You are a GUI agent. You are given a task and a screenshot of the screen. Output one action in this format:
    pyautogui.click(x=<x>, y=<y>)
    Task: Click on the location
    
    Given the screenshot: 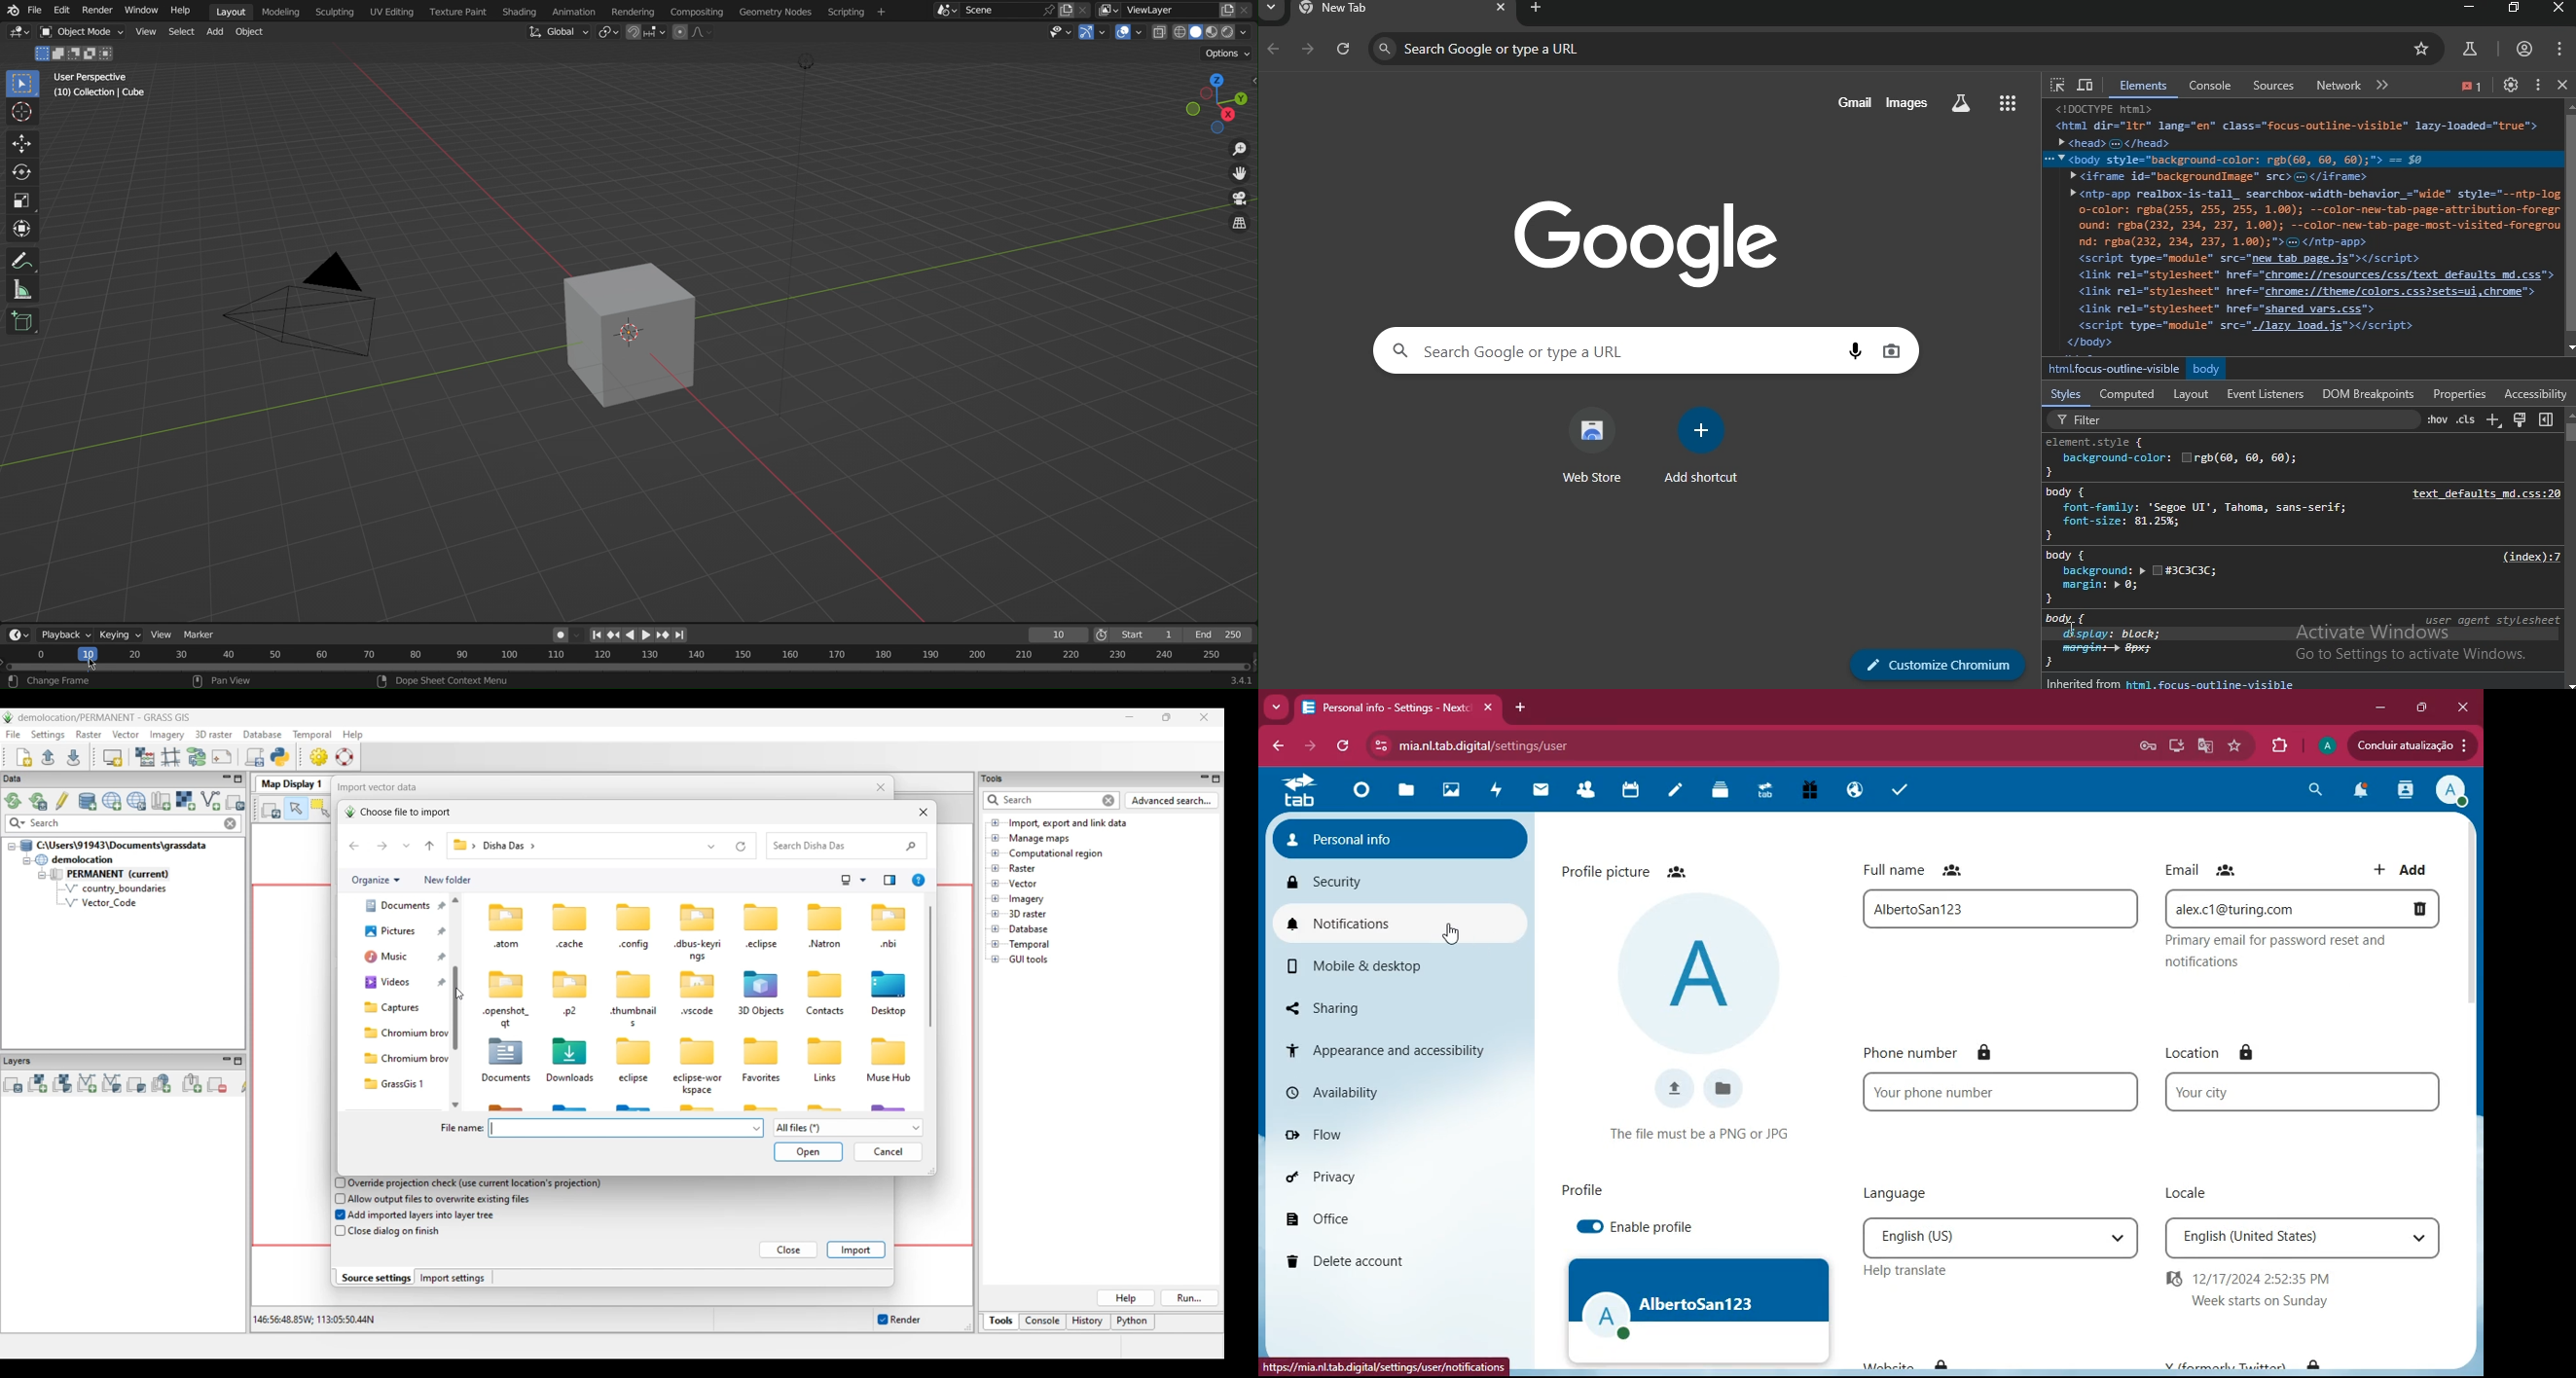 What is the action you would take?
    pyautogui.click(x=2298, y=1090)
    